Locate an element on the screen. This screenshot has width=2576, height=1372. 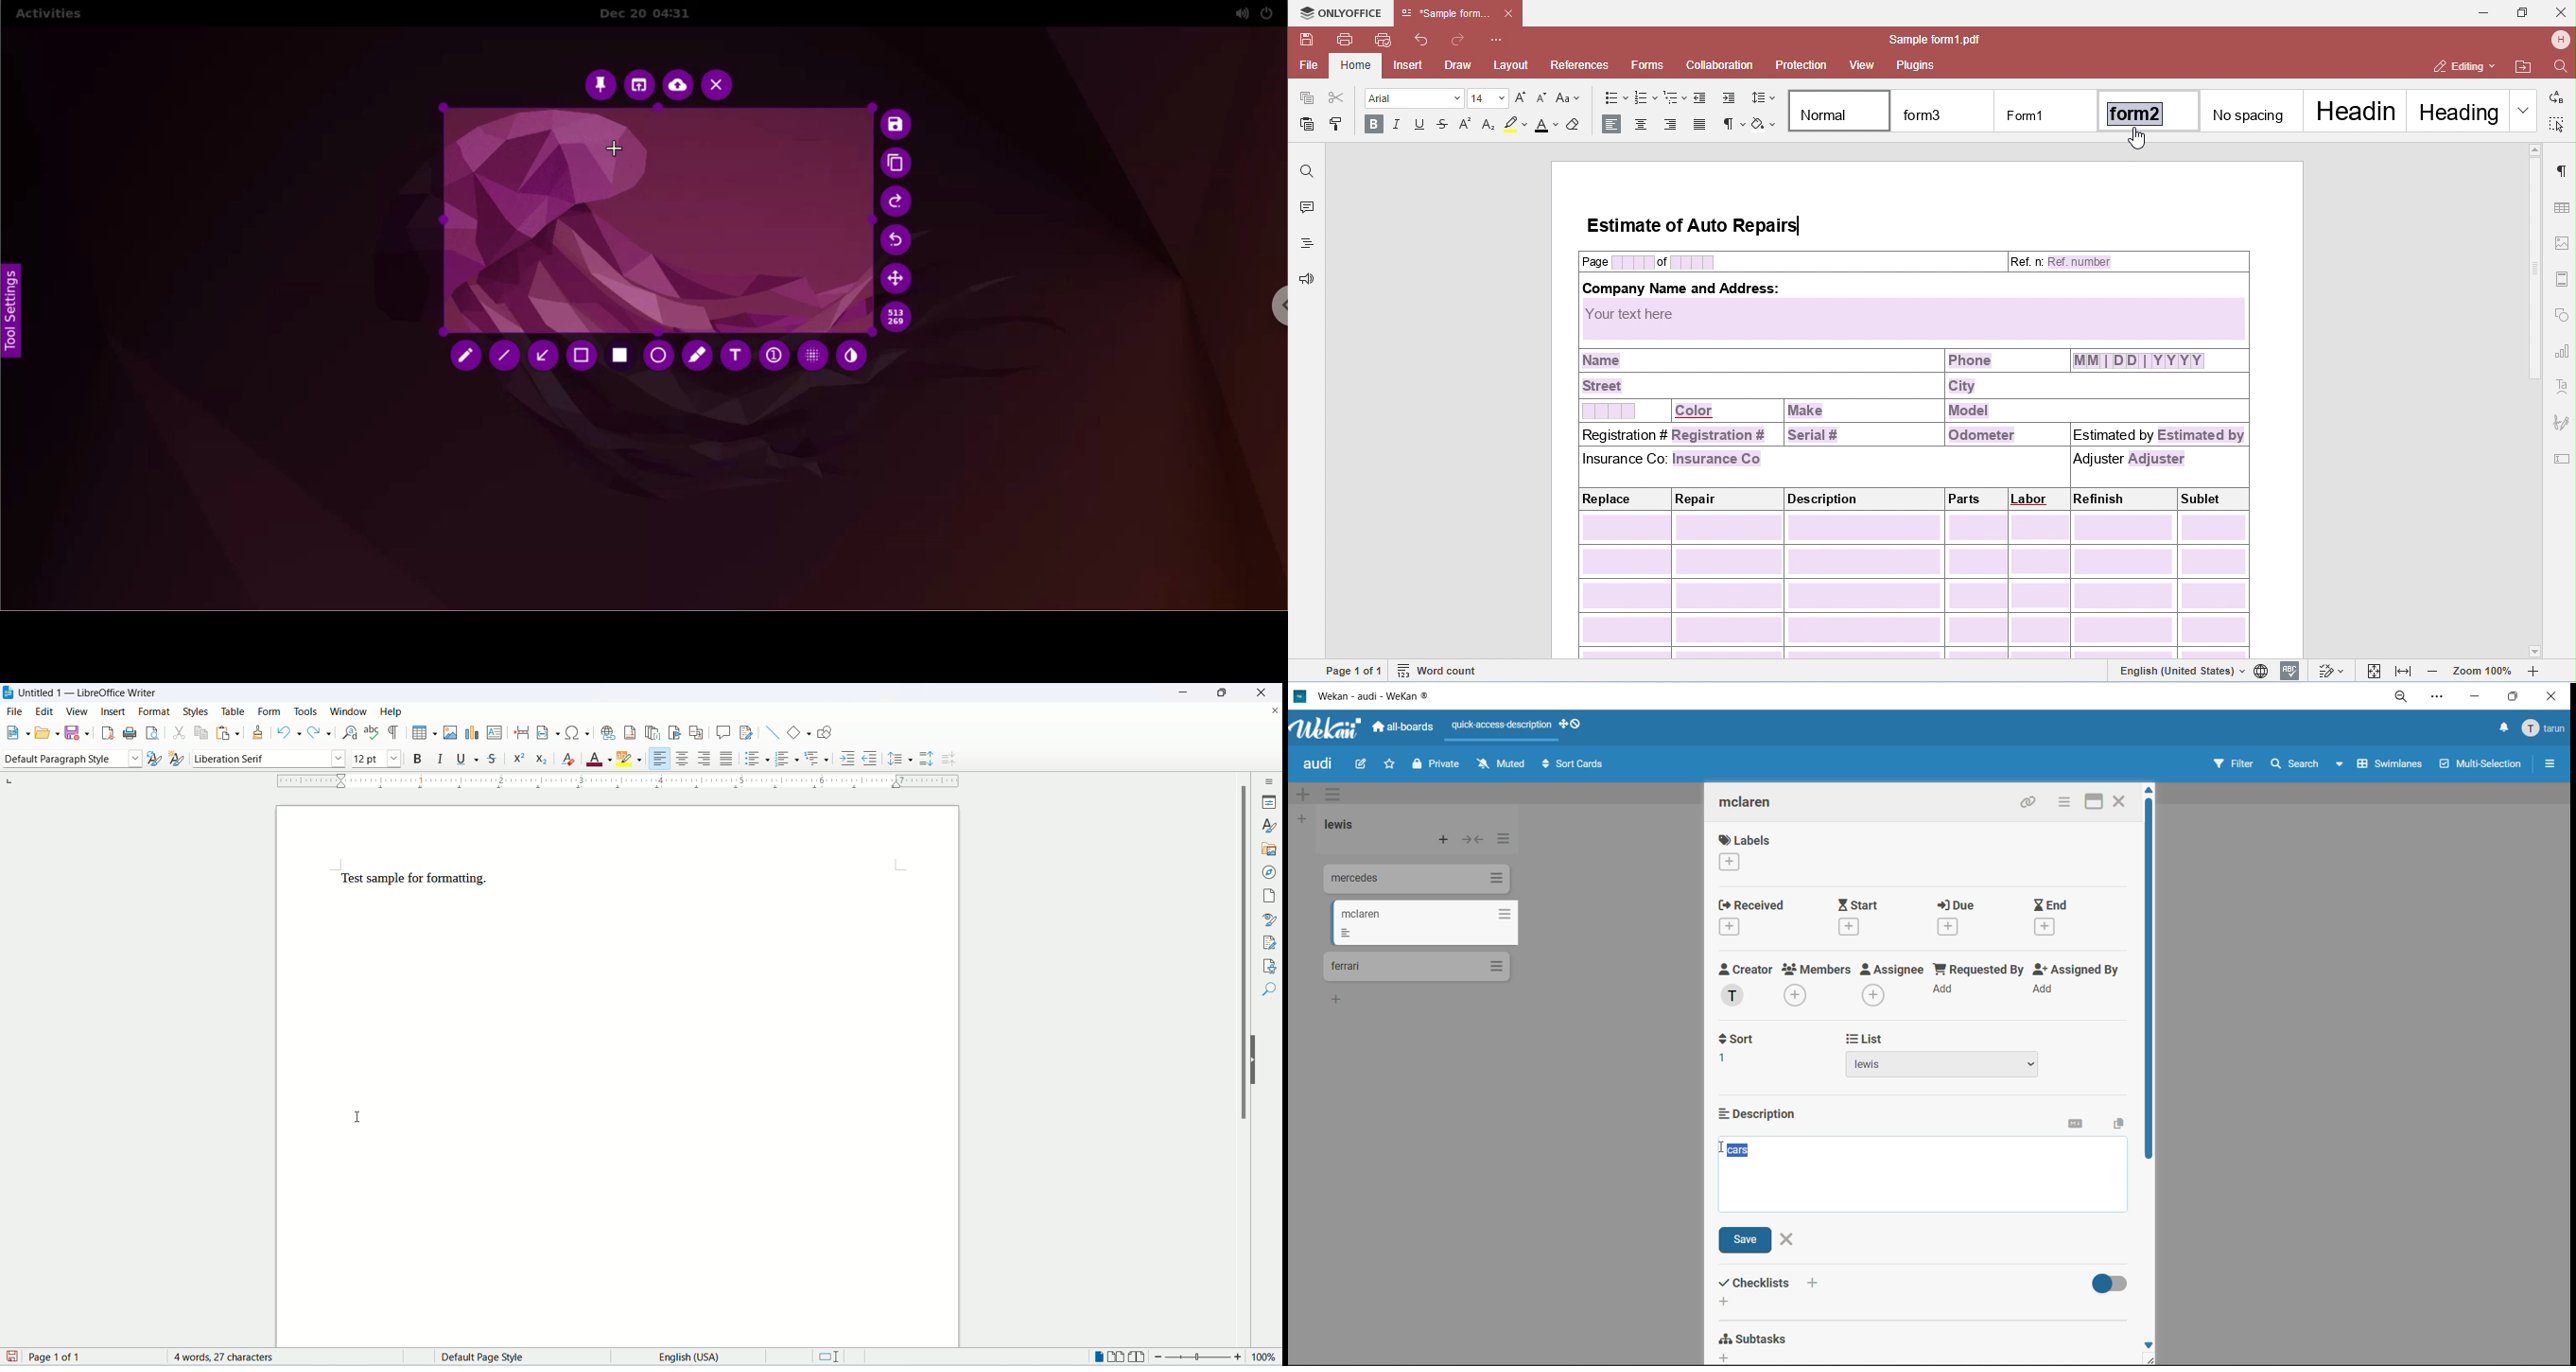
members is located at coordinates (1819, 986).